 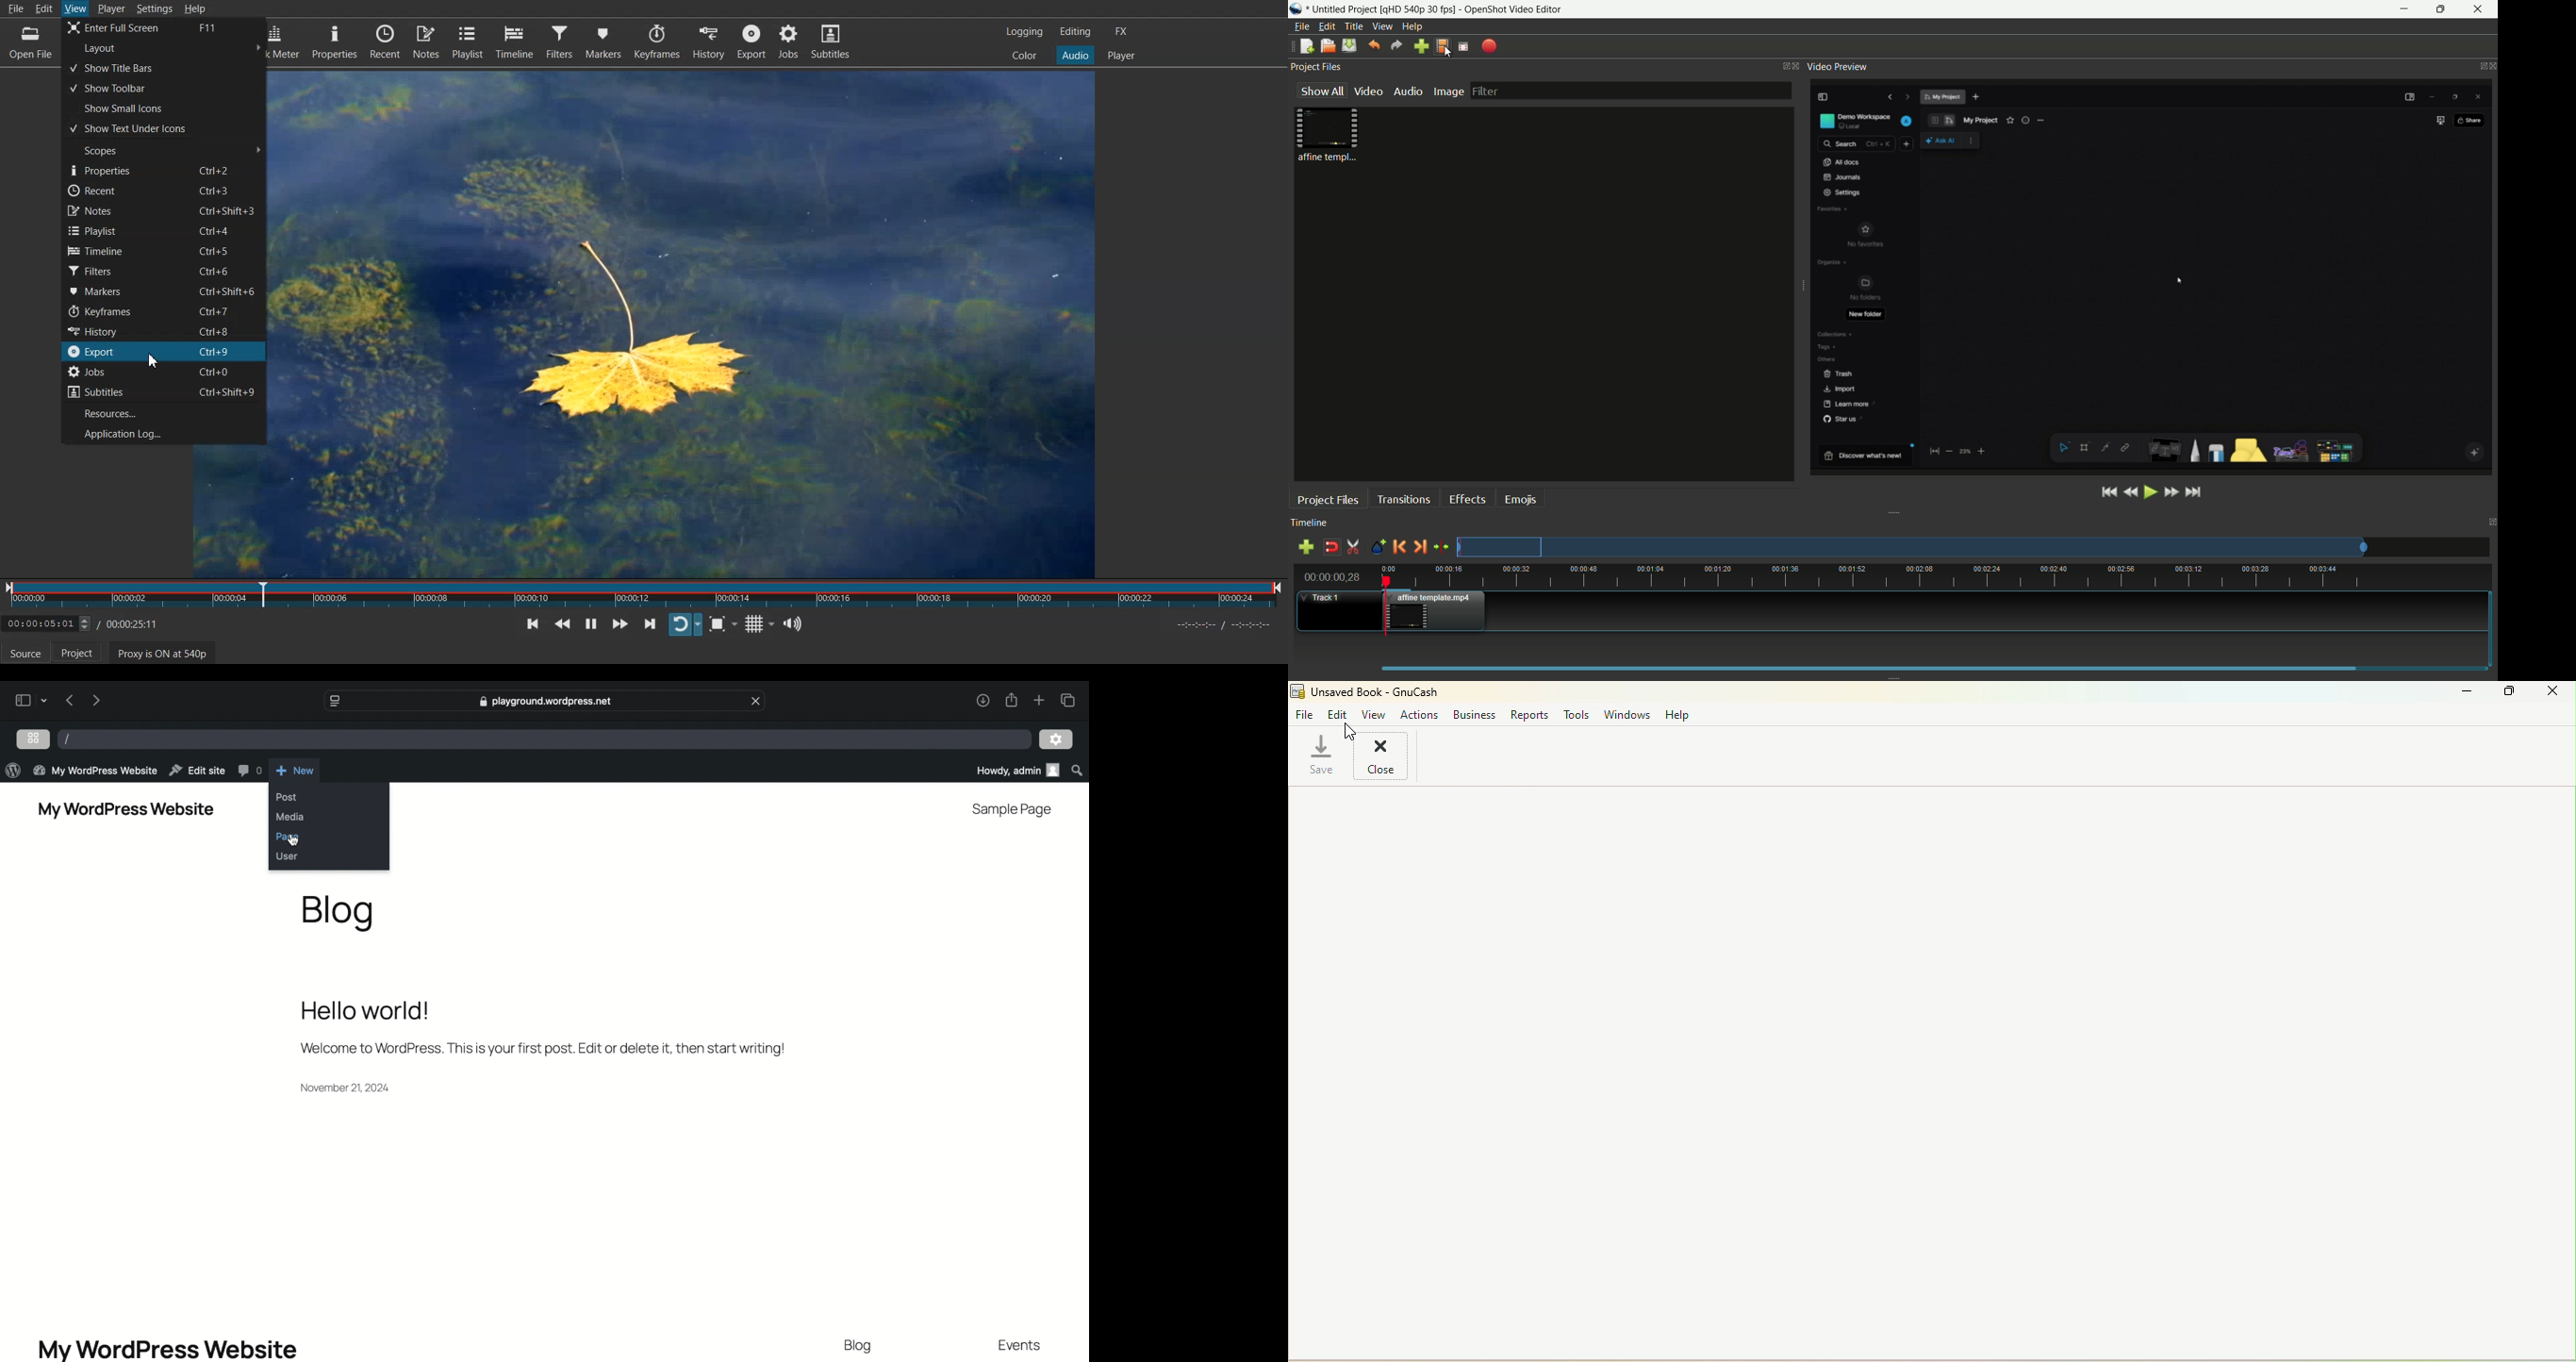 What do you see at coordinates (163, 107) in the screenshot?
I see `Show small Icons` at bounding box center [163, 107].